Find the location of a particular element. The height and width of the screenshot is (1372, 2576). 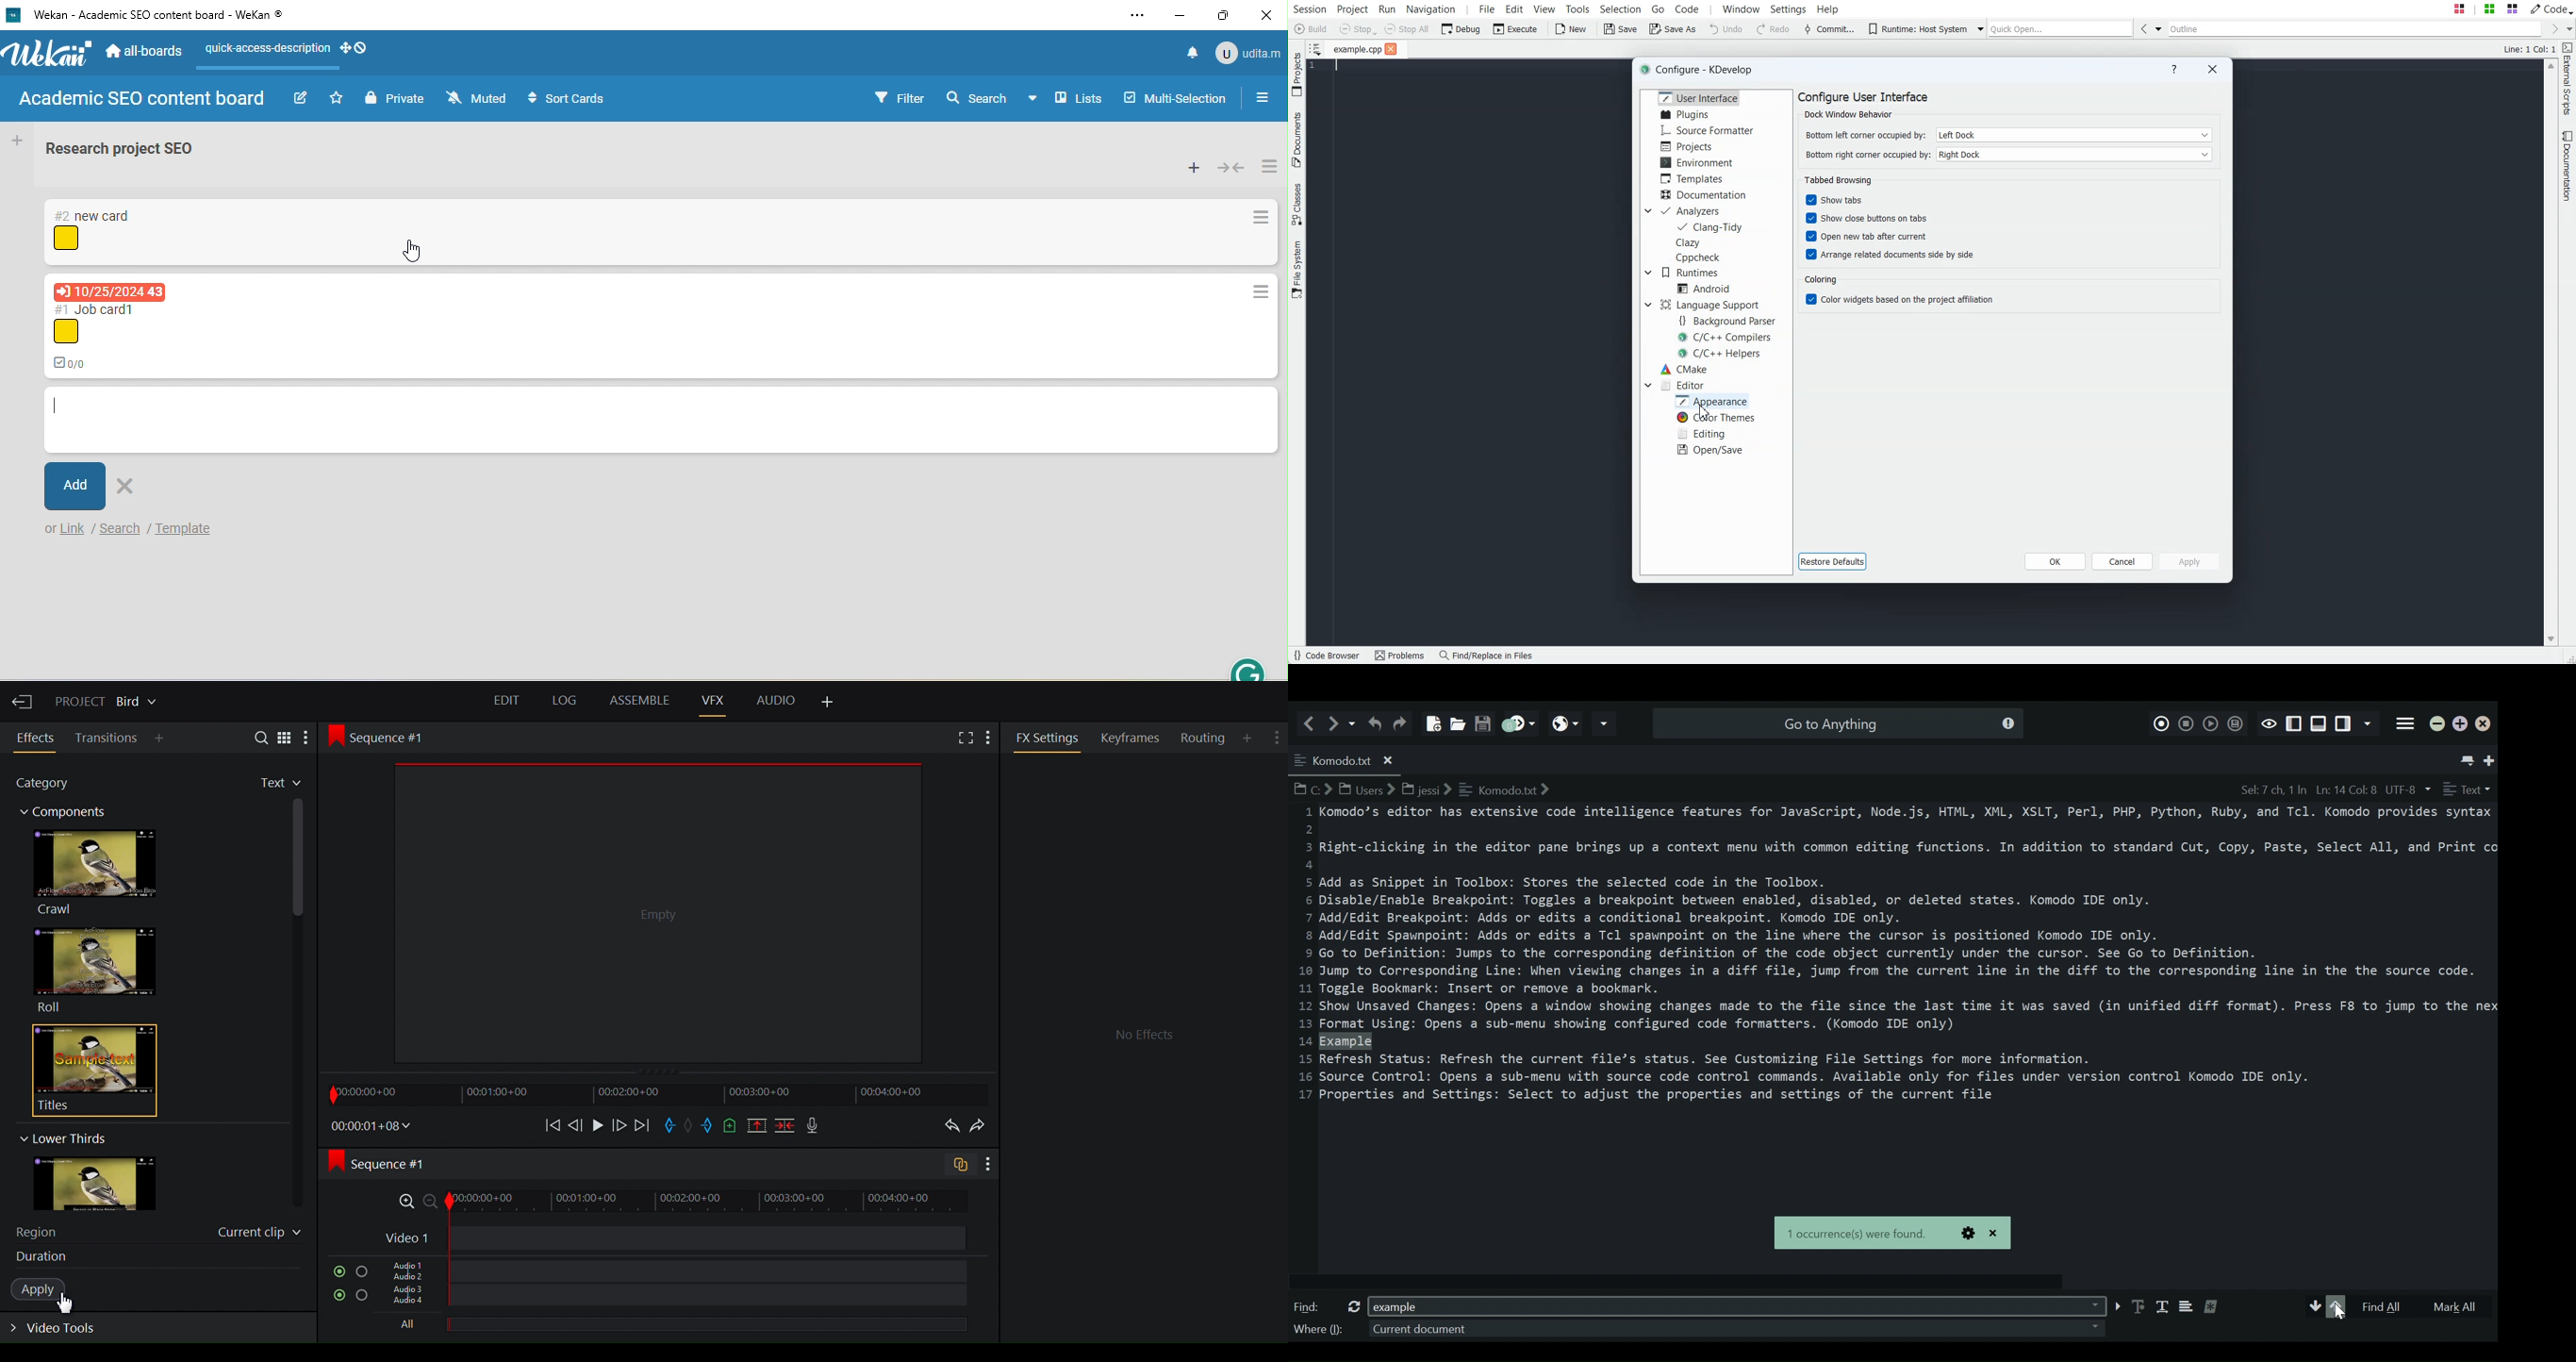

all boards is located at coordinates (146, 54).